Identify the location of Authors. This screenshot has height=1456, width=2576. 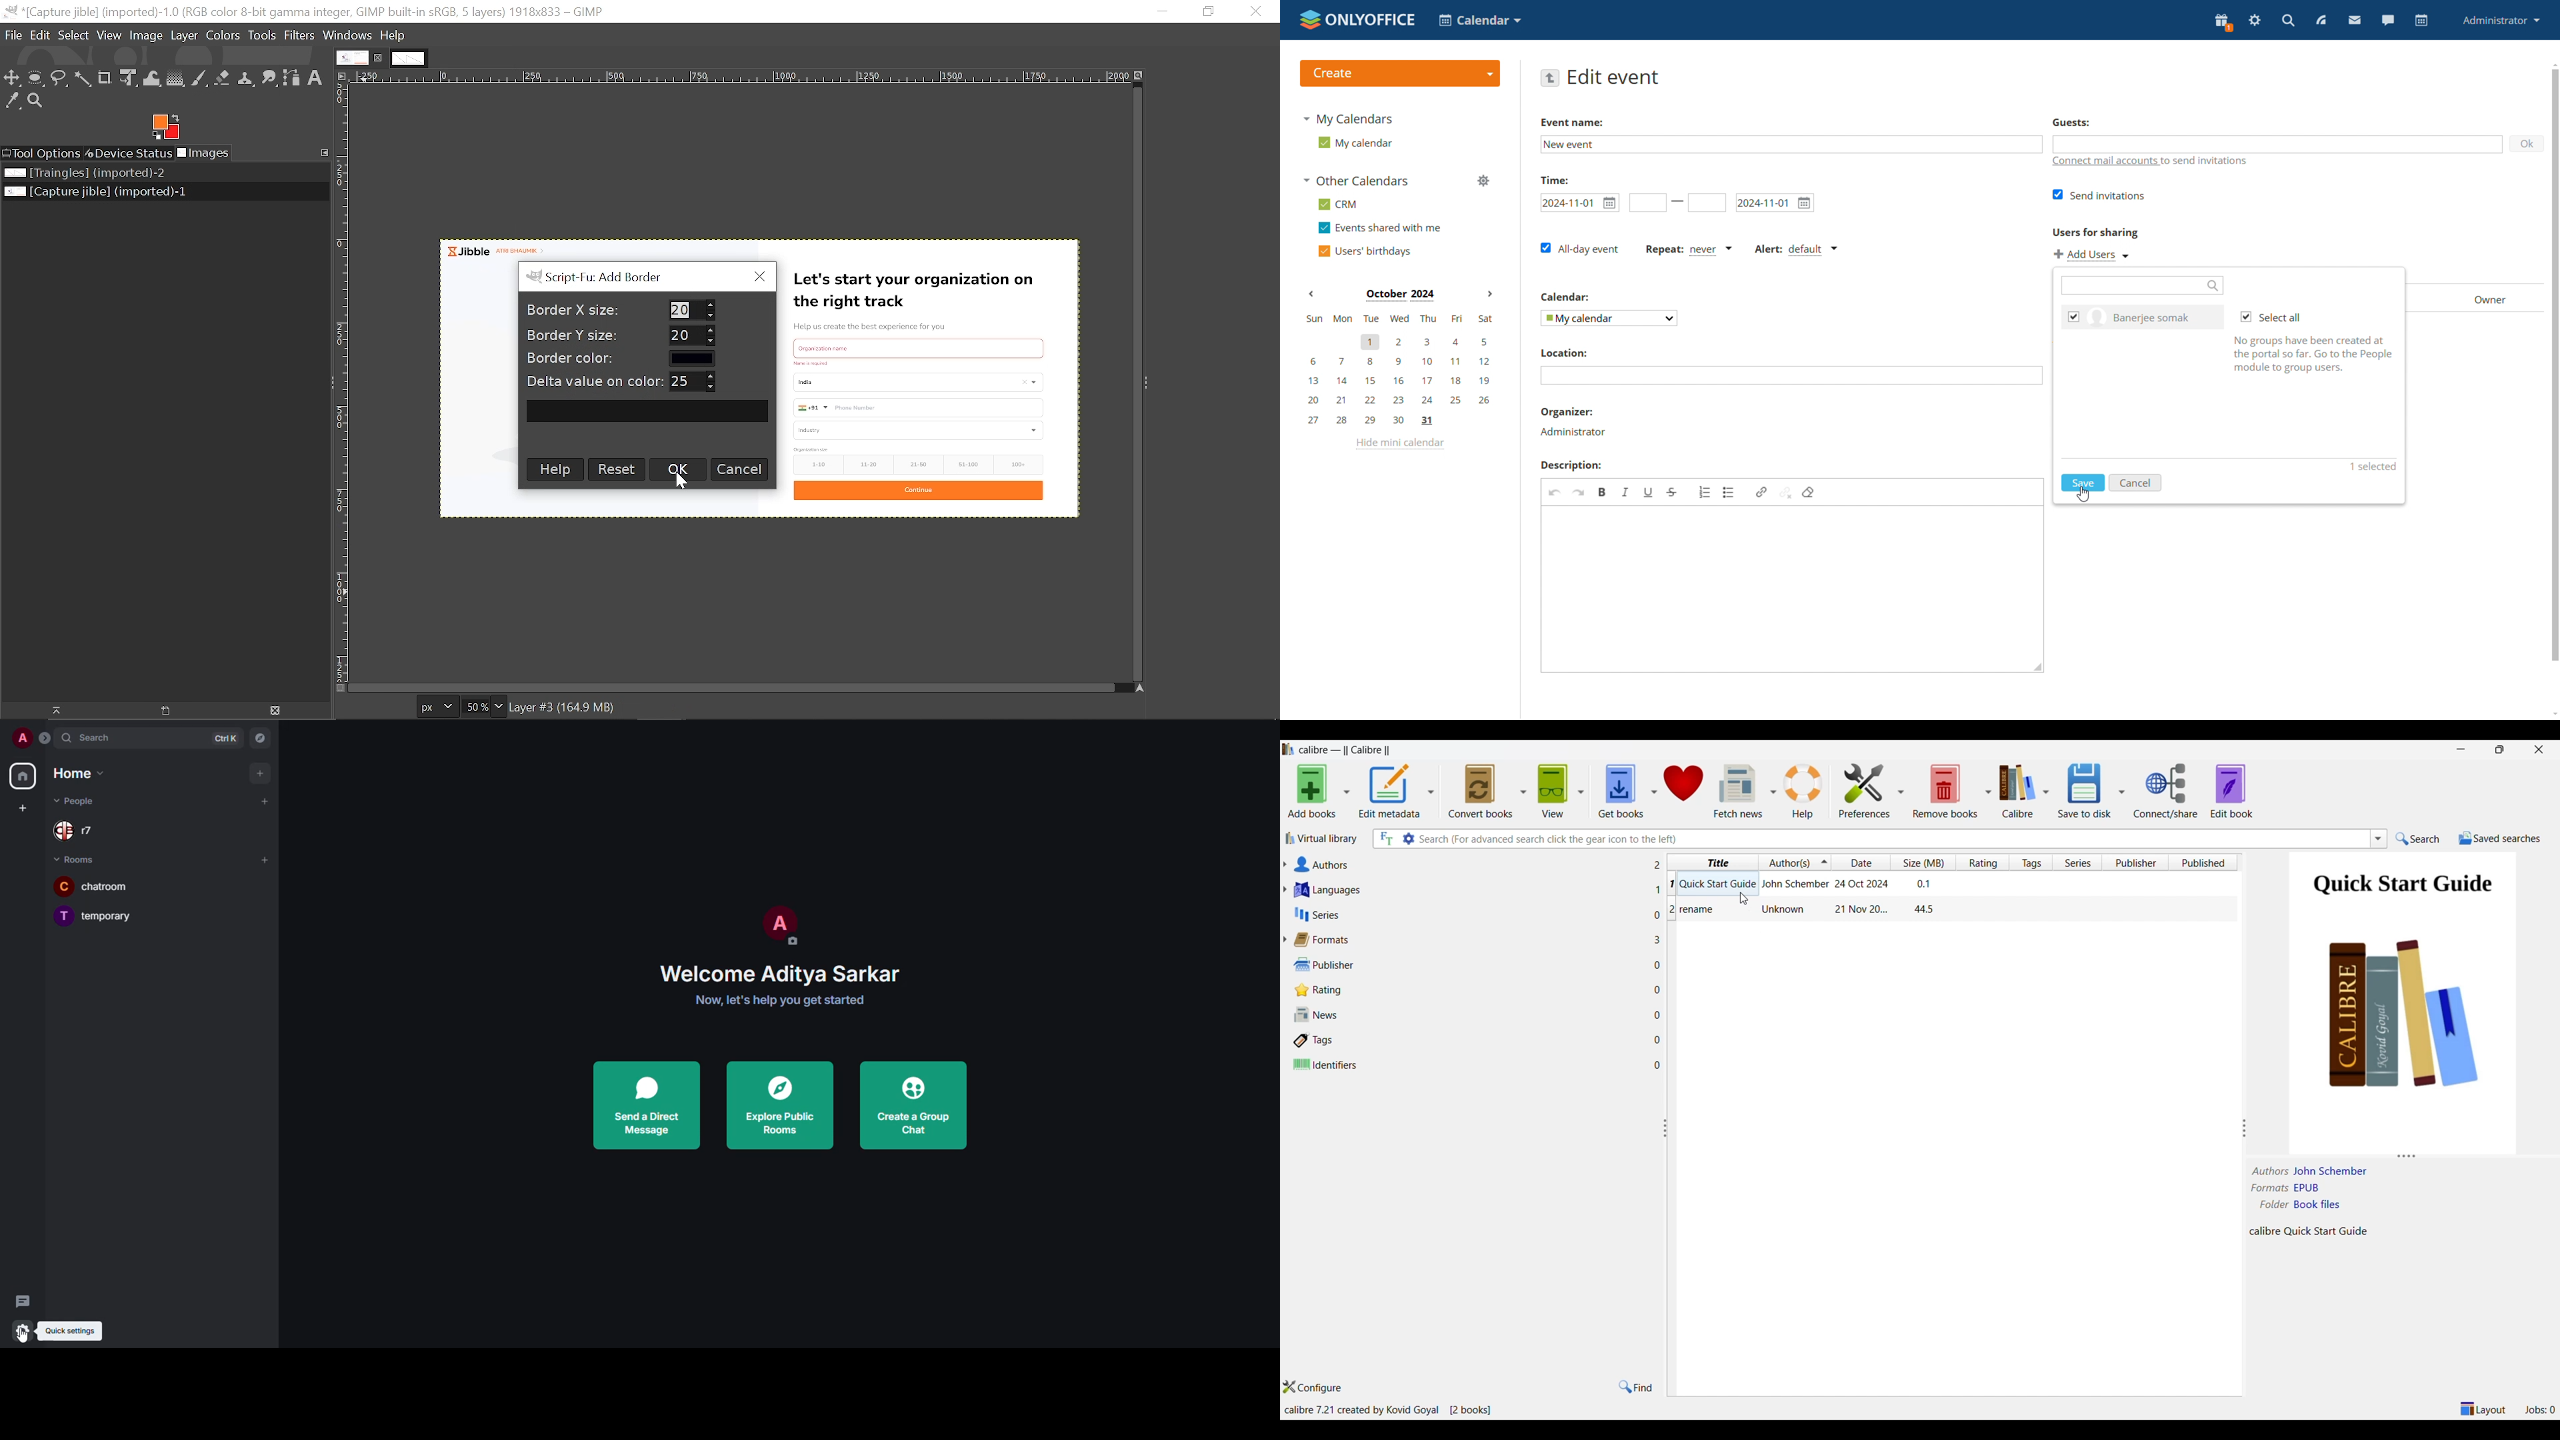
(1469, 865).